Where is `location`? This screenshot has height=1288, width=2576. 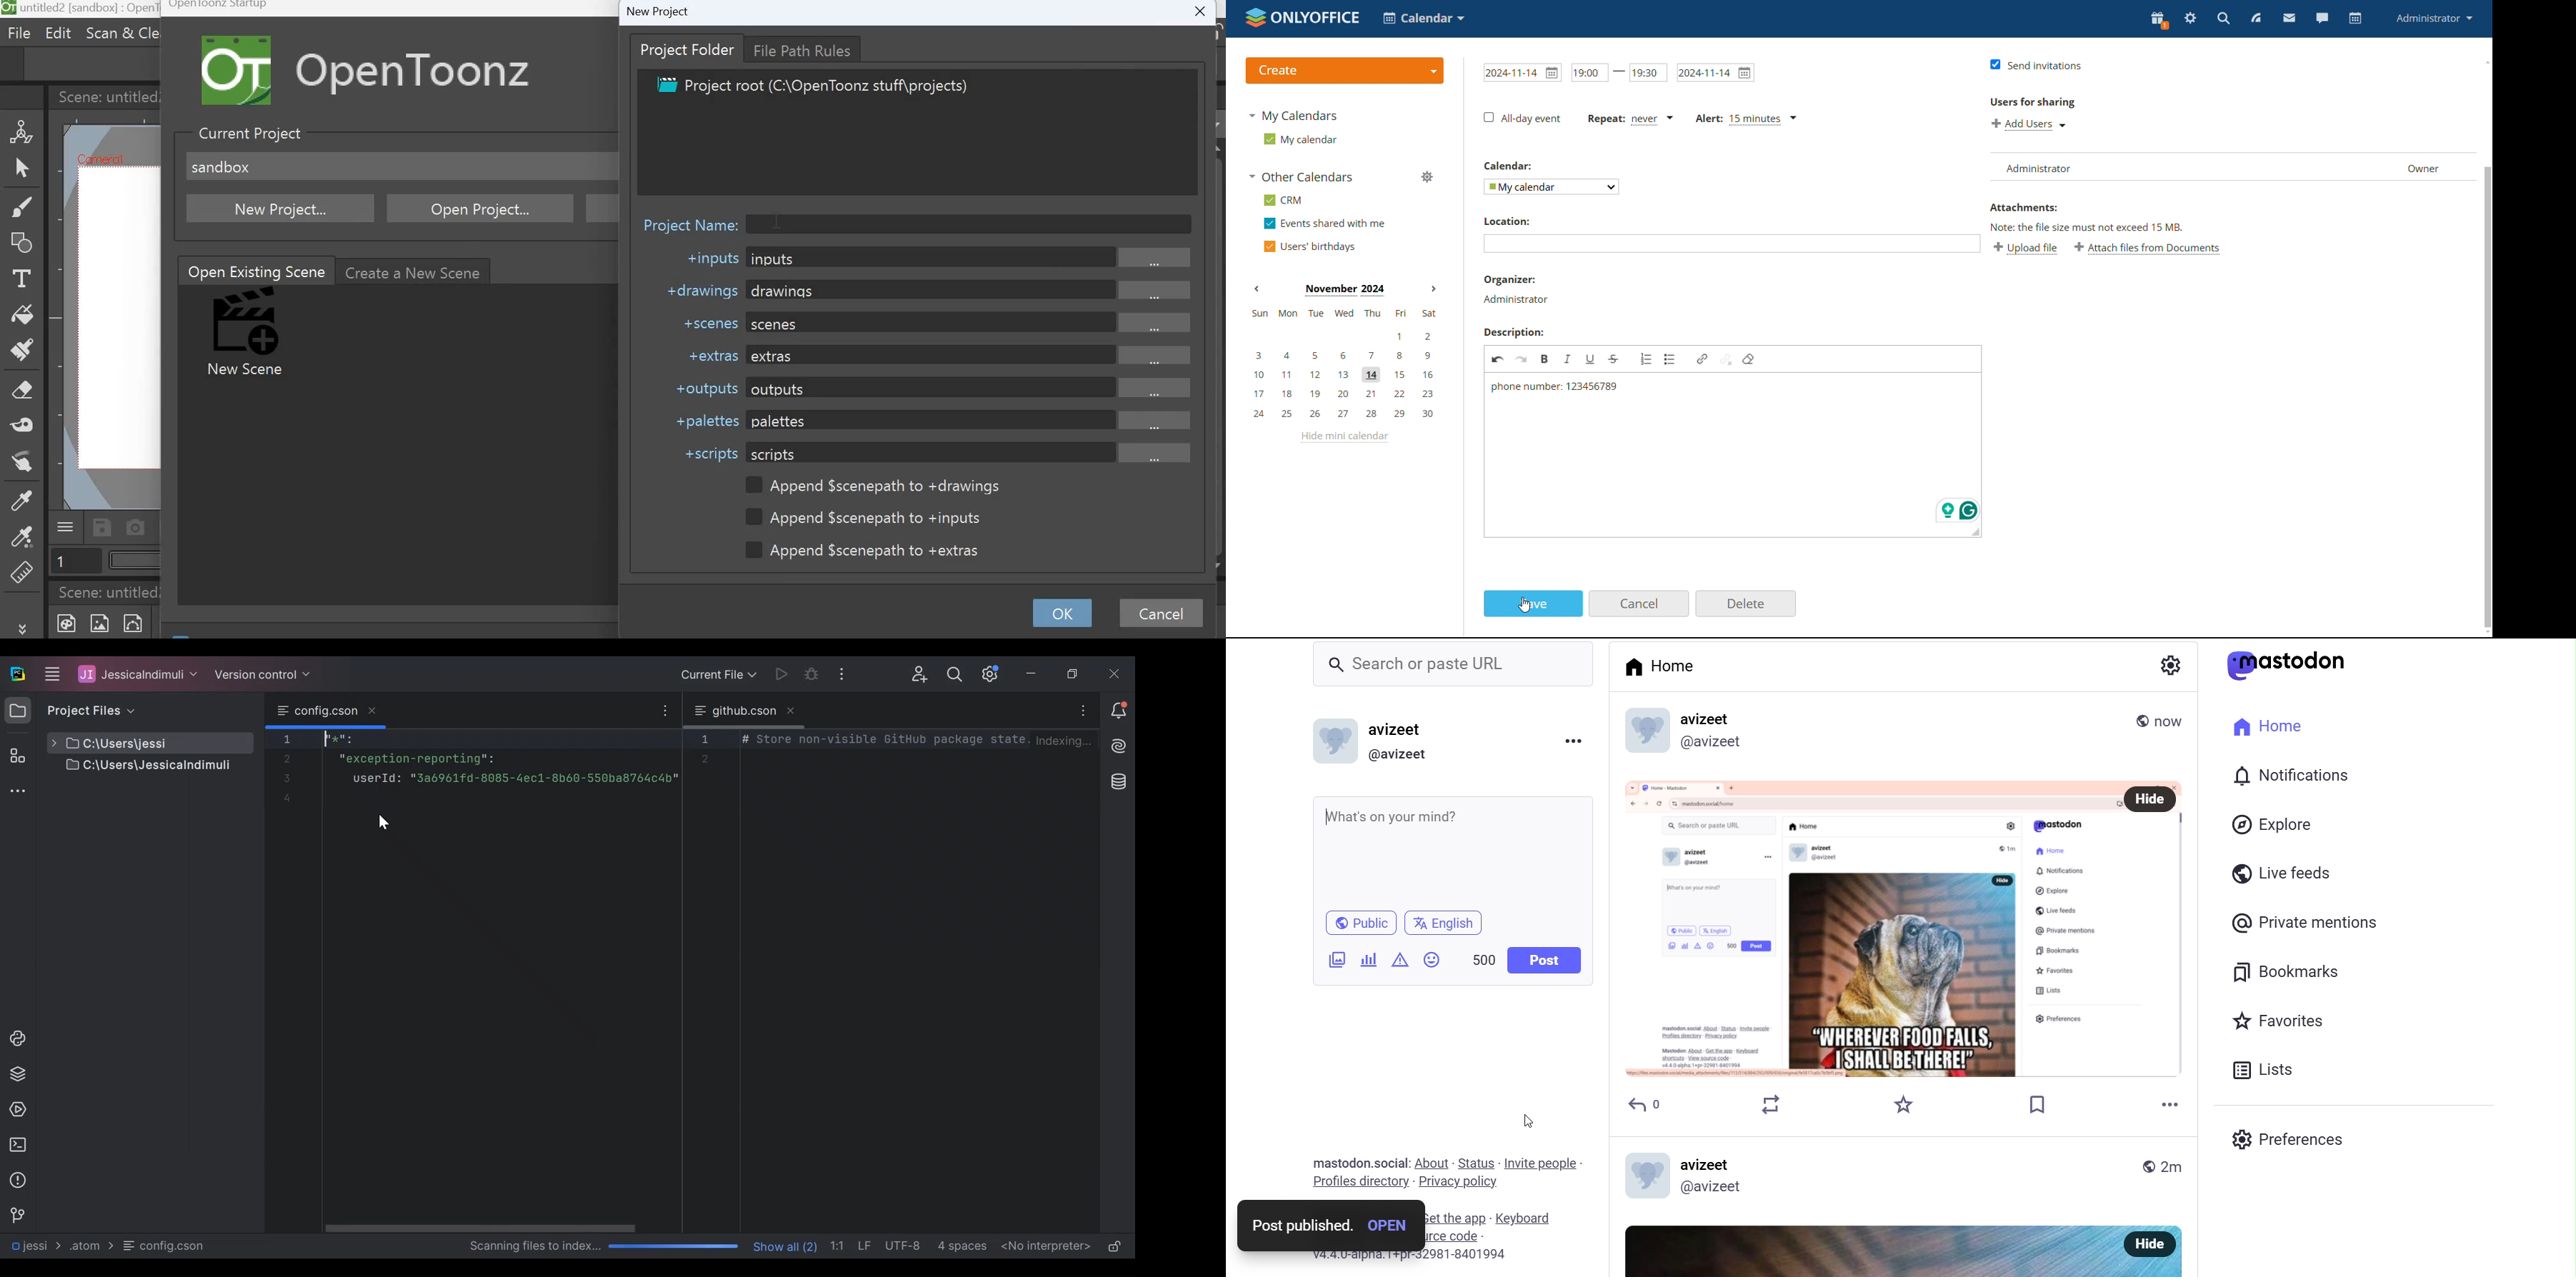 location is located at coordinates (1507, 221).